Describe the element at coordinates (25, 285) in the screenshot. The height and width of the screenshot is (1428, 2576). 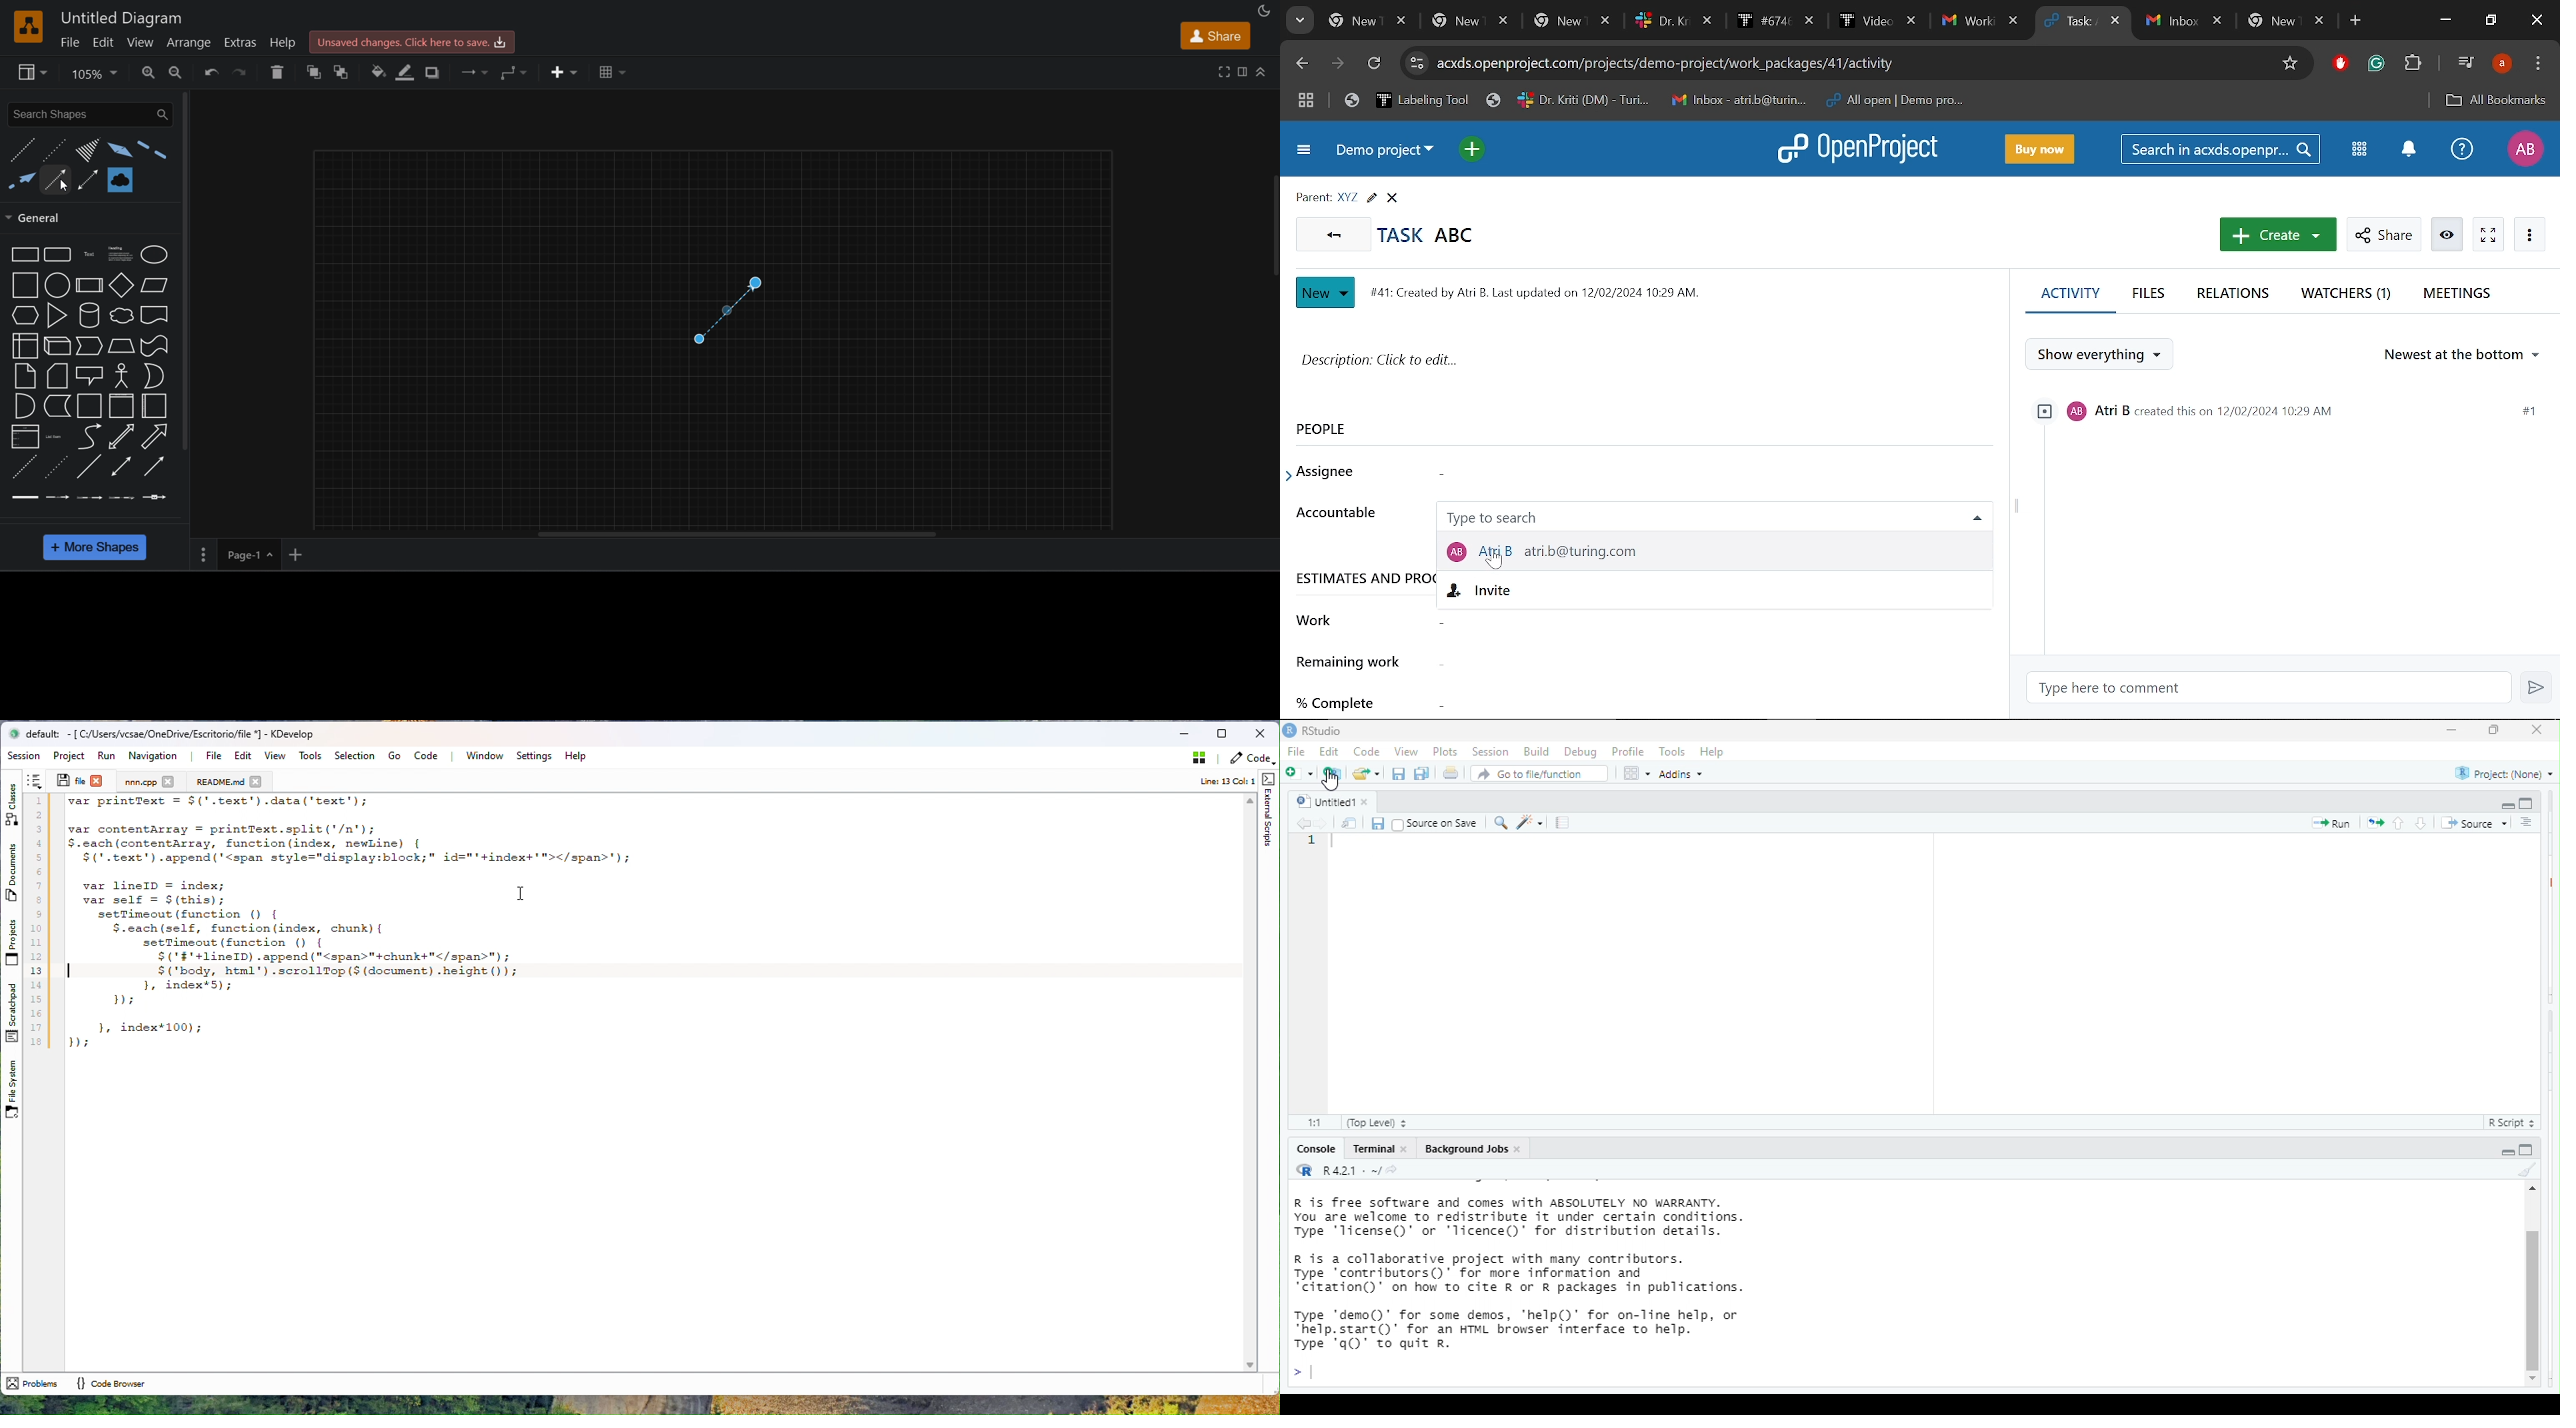
I see `square` at that location.